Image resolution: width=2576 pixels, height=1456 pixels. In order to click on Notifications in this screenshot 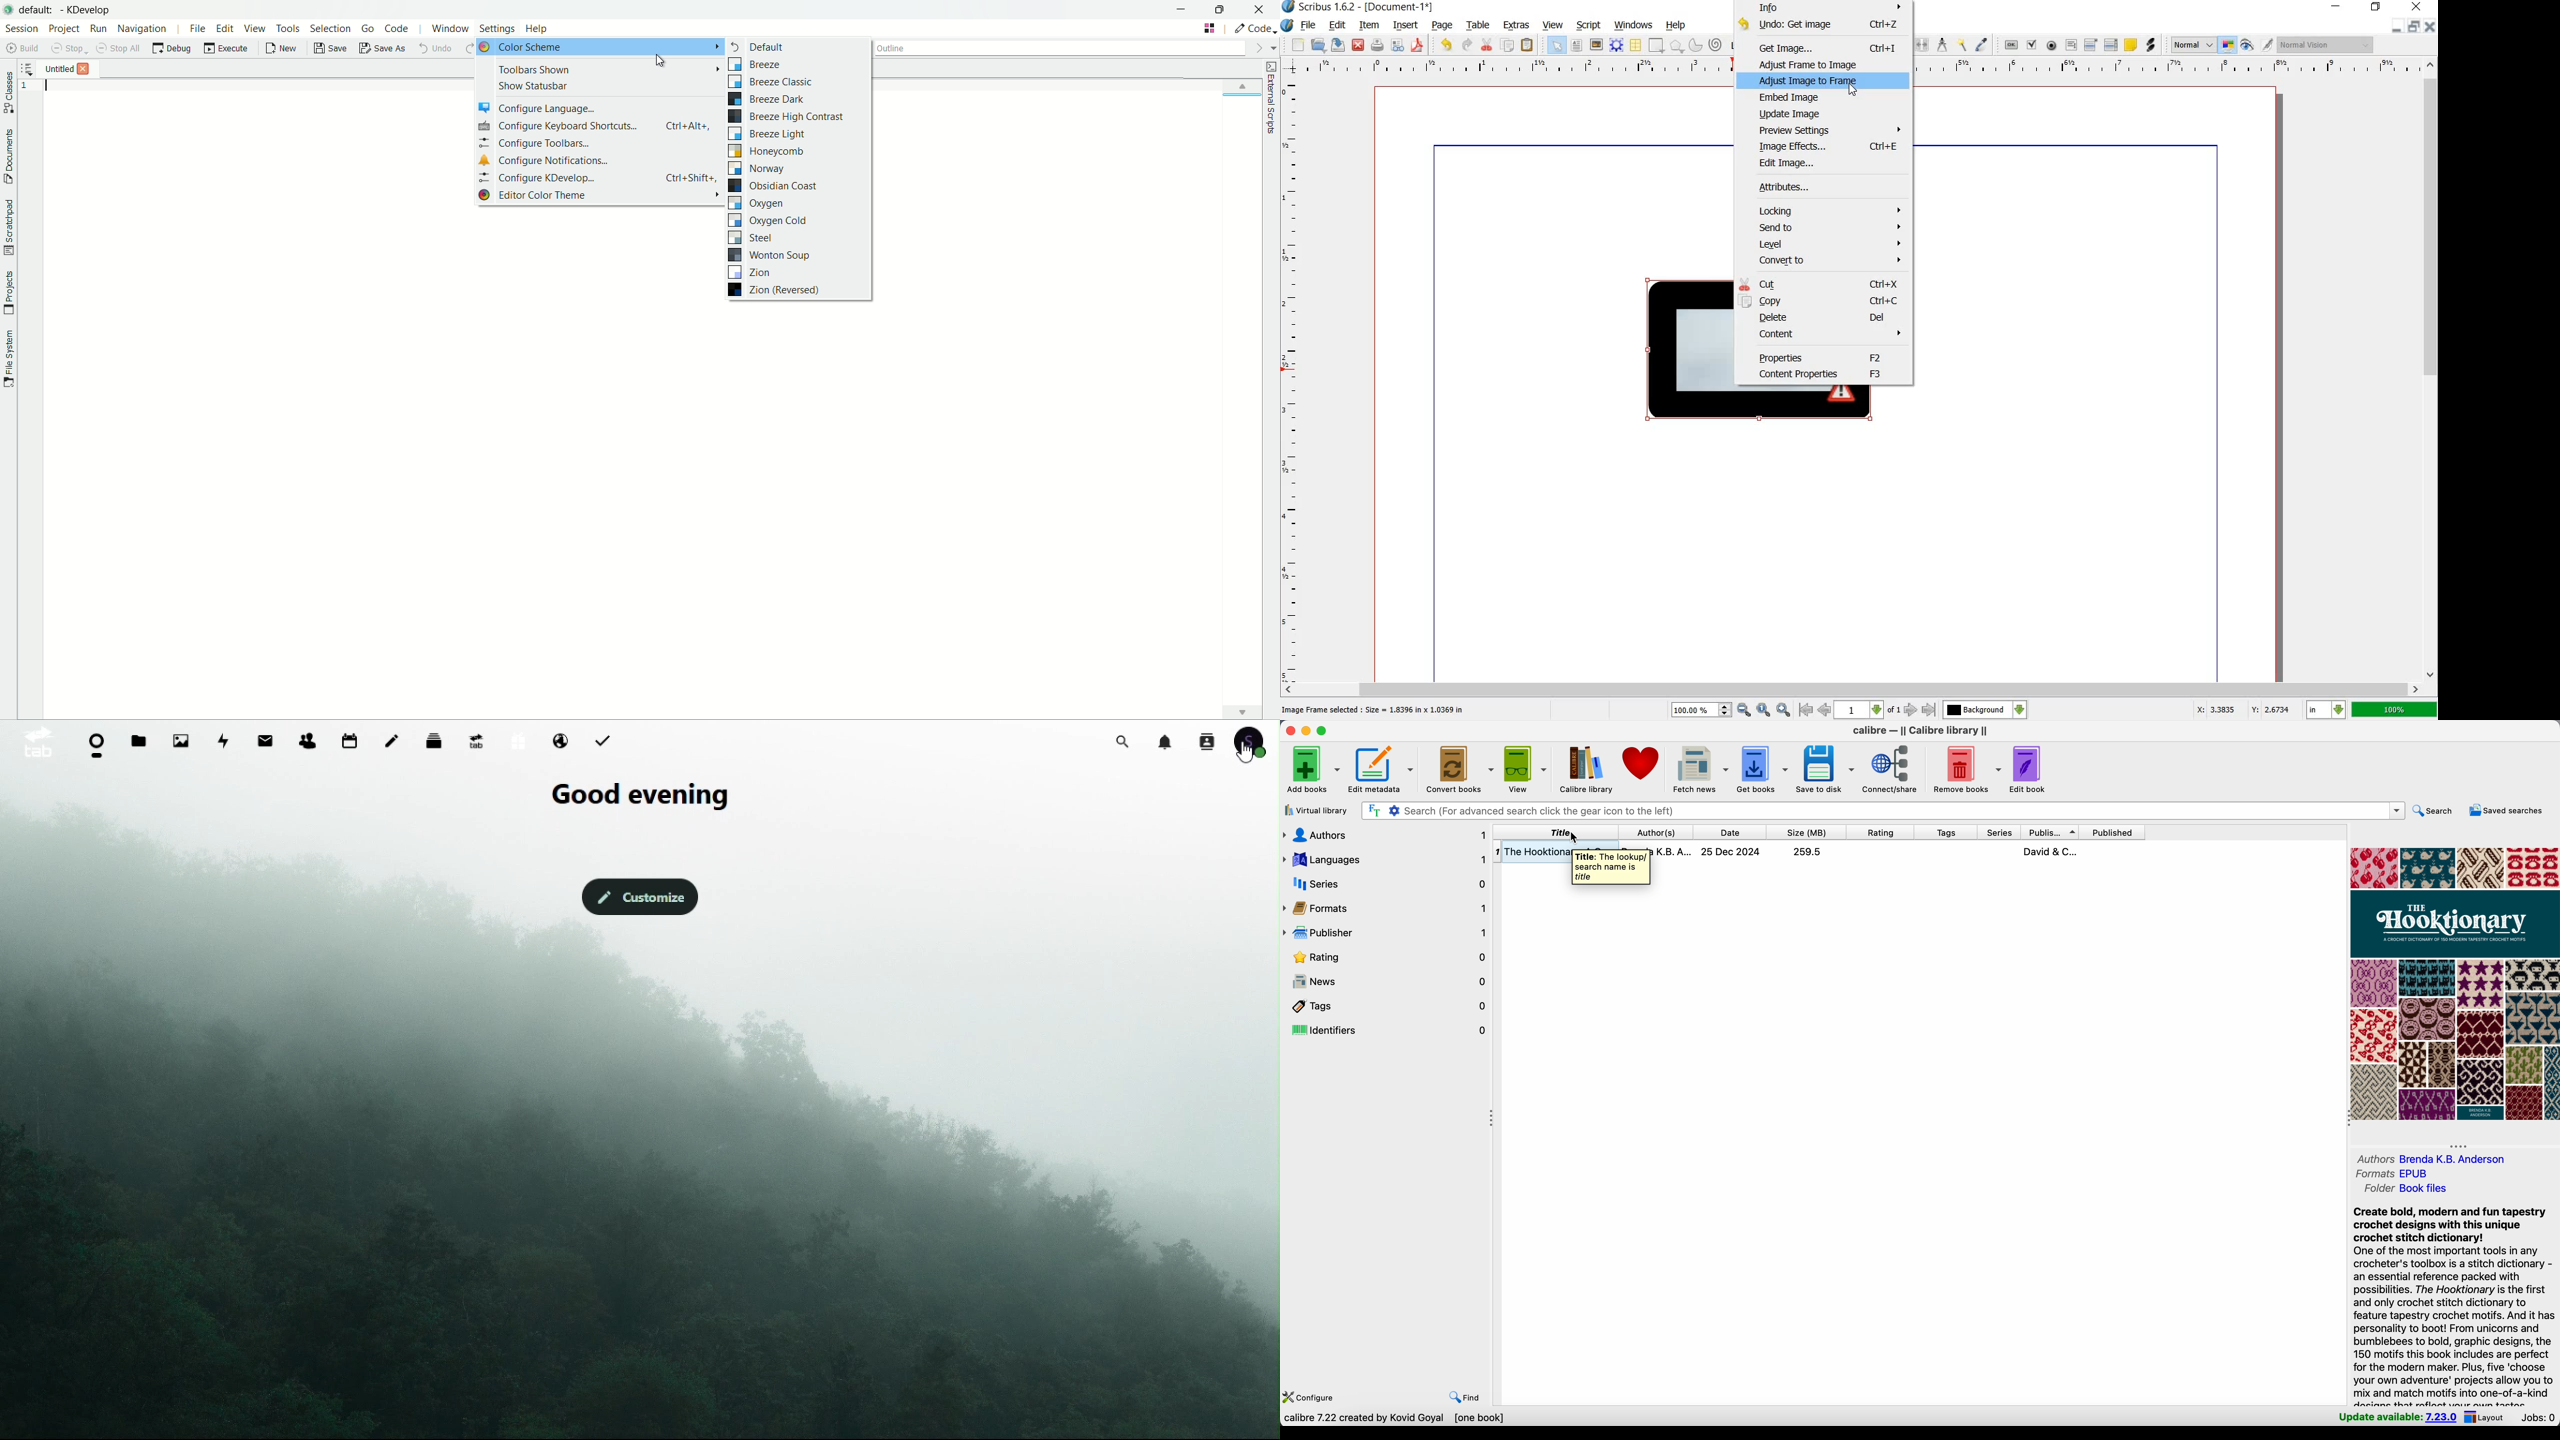, I will do `click(1168, 740)`.